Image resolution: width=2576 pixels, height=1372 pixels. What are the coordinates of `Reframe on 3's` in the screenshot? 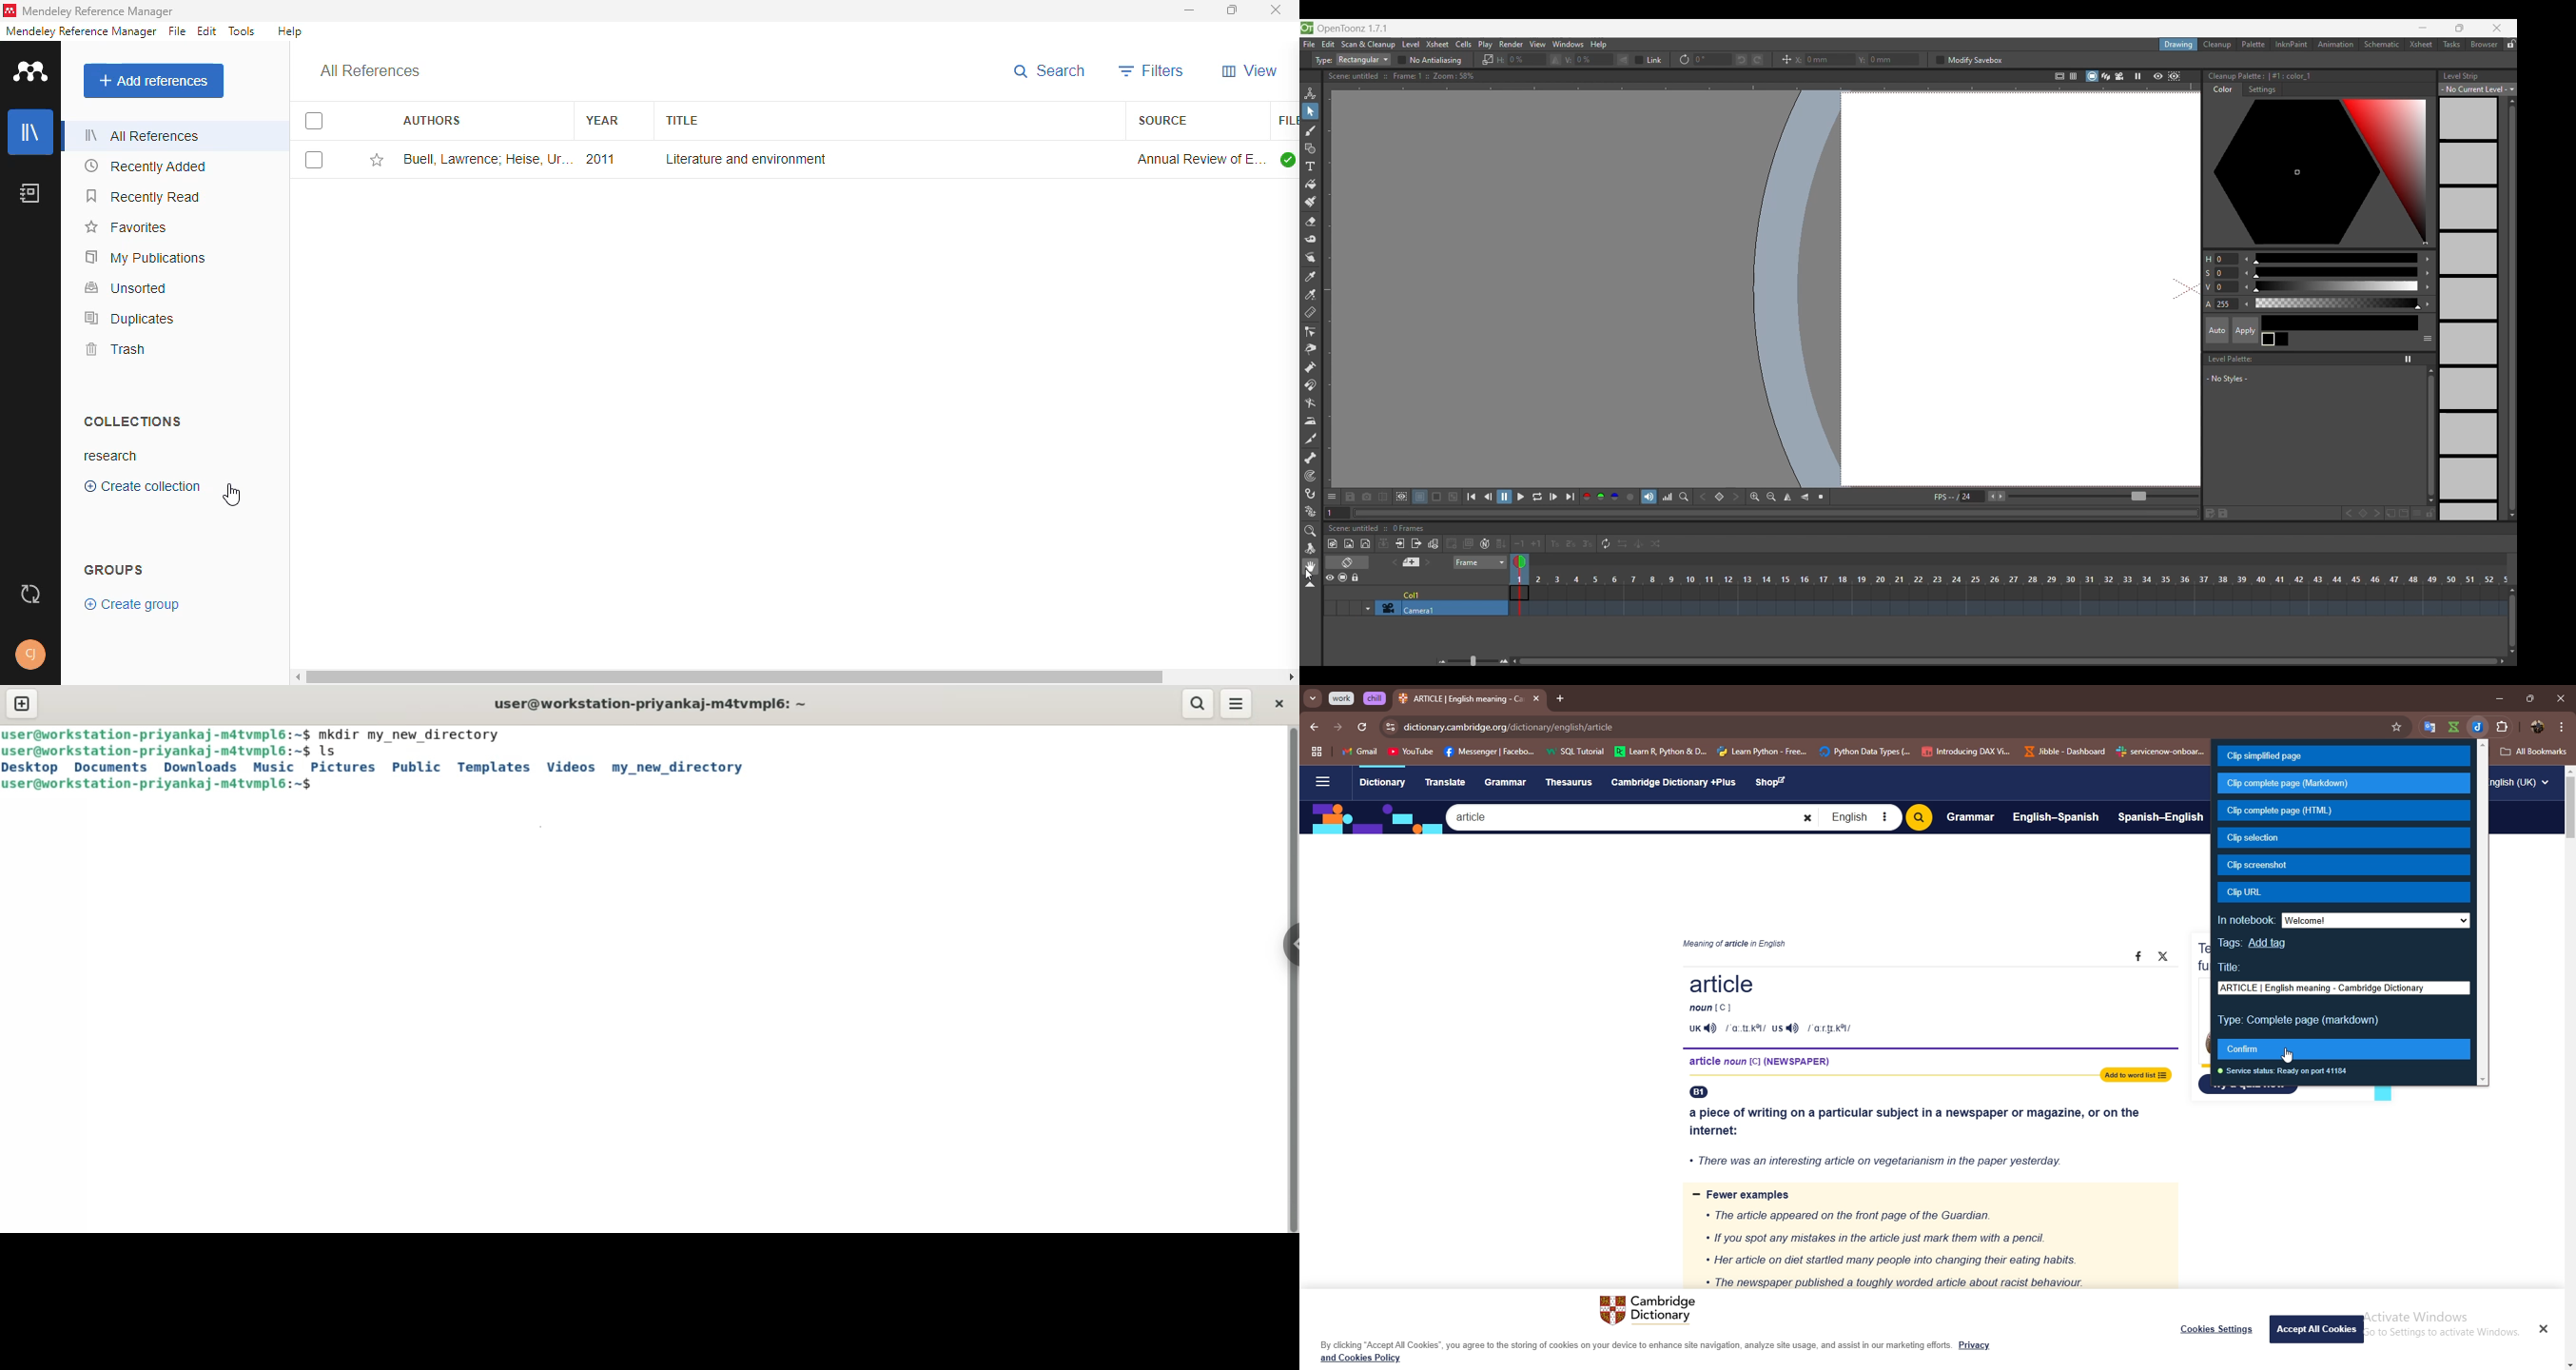 It's located at (1587, 544).